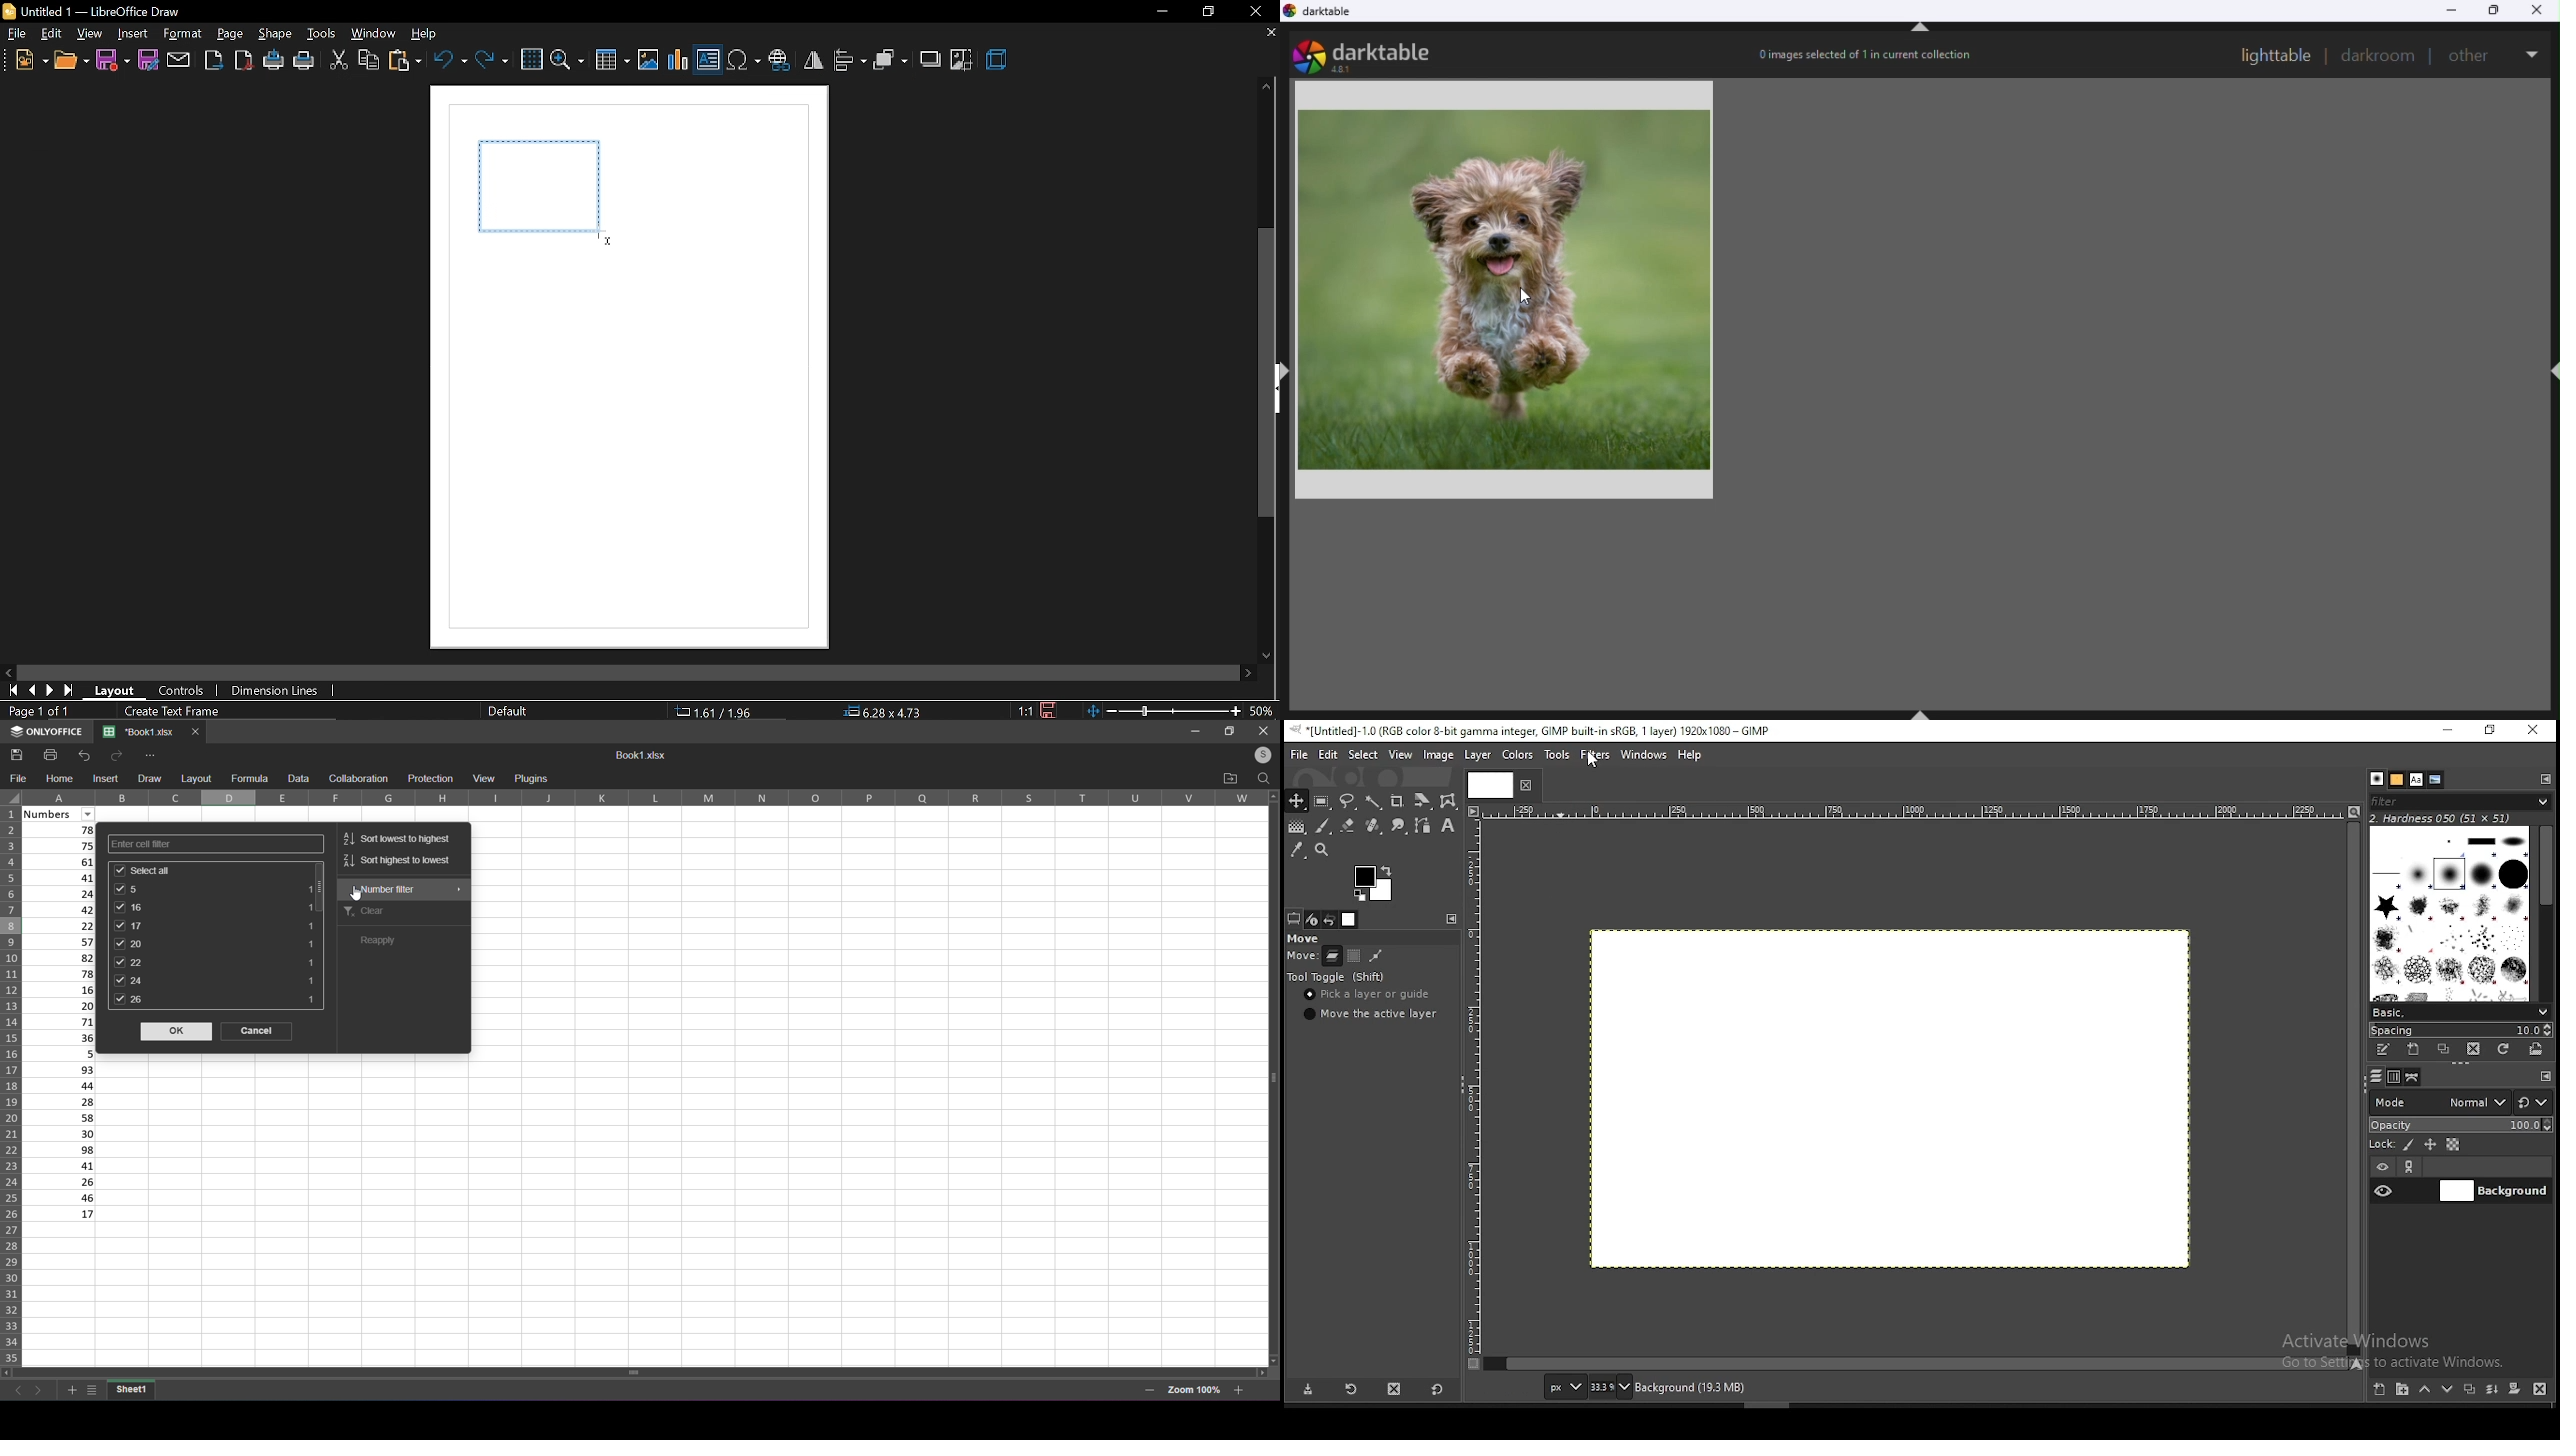  Describe the element at coordinates (53, 691) in the screenshot. I see `go to last page` at that location.